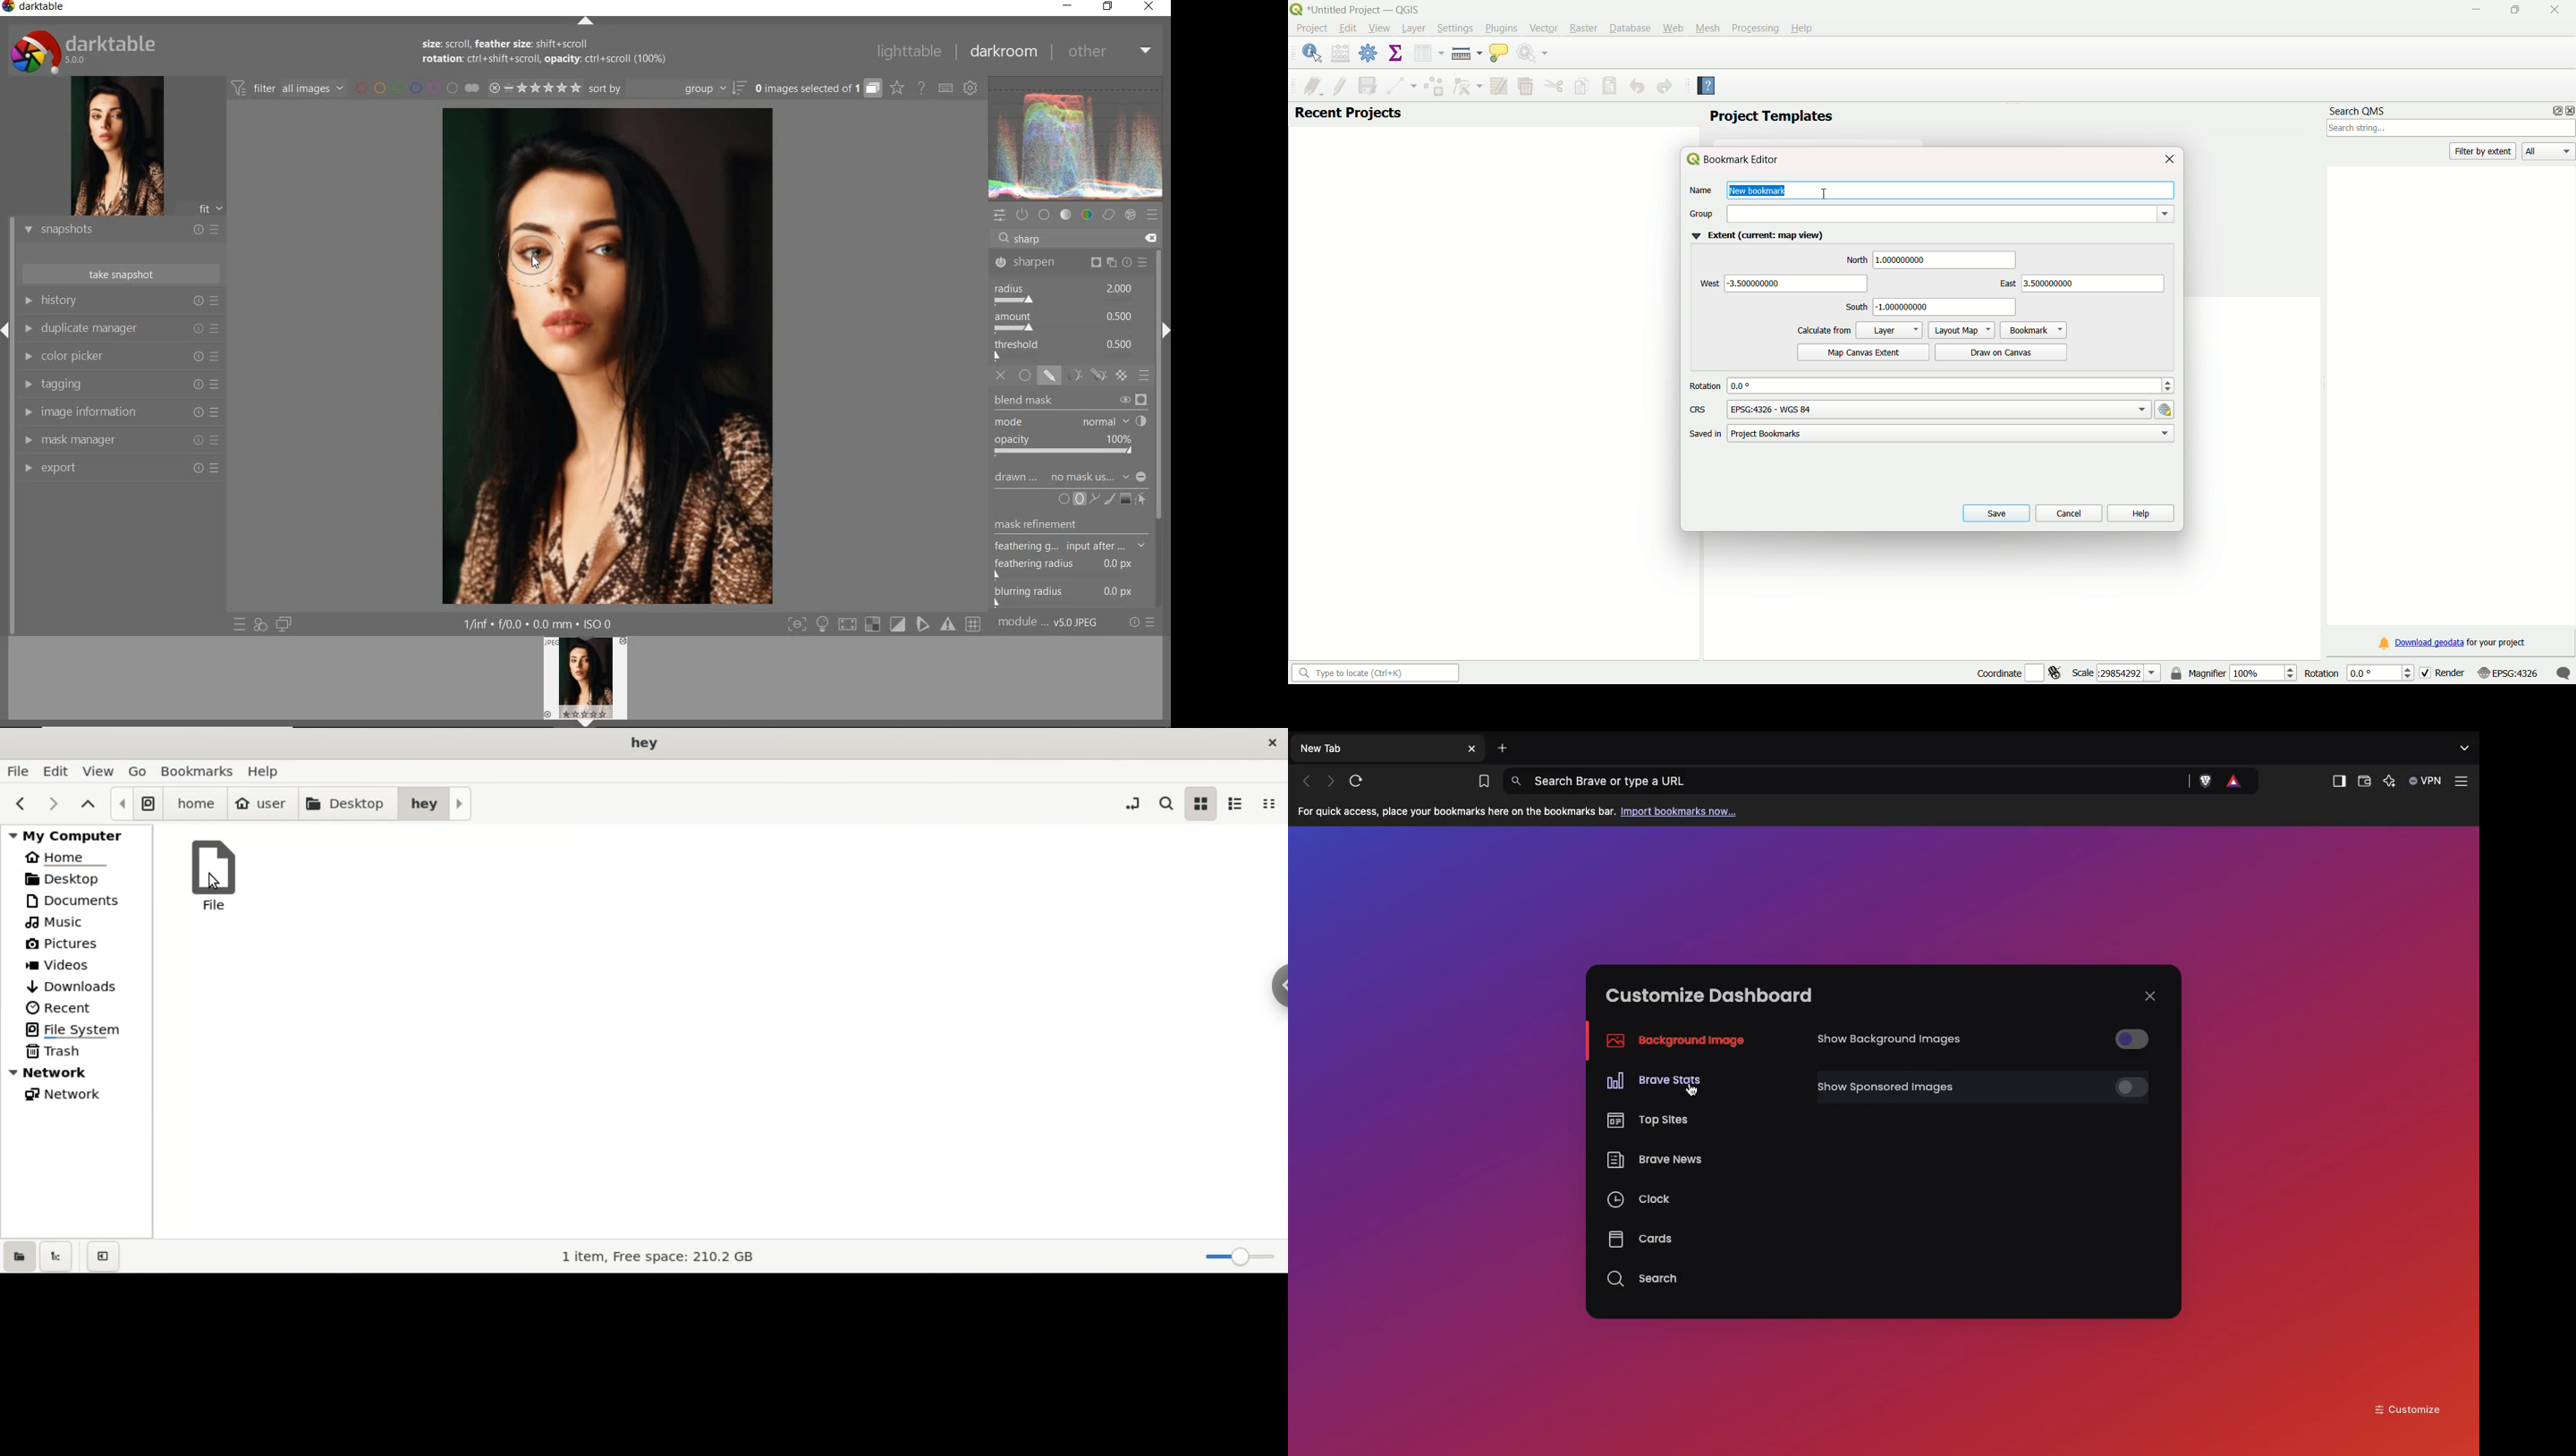 The image size is (2576, 1456). I want to click on hyperlink, so click(2167, 409).